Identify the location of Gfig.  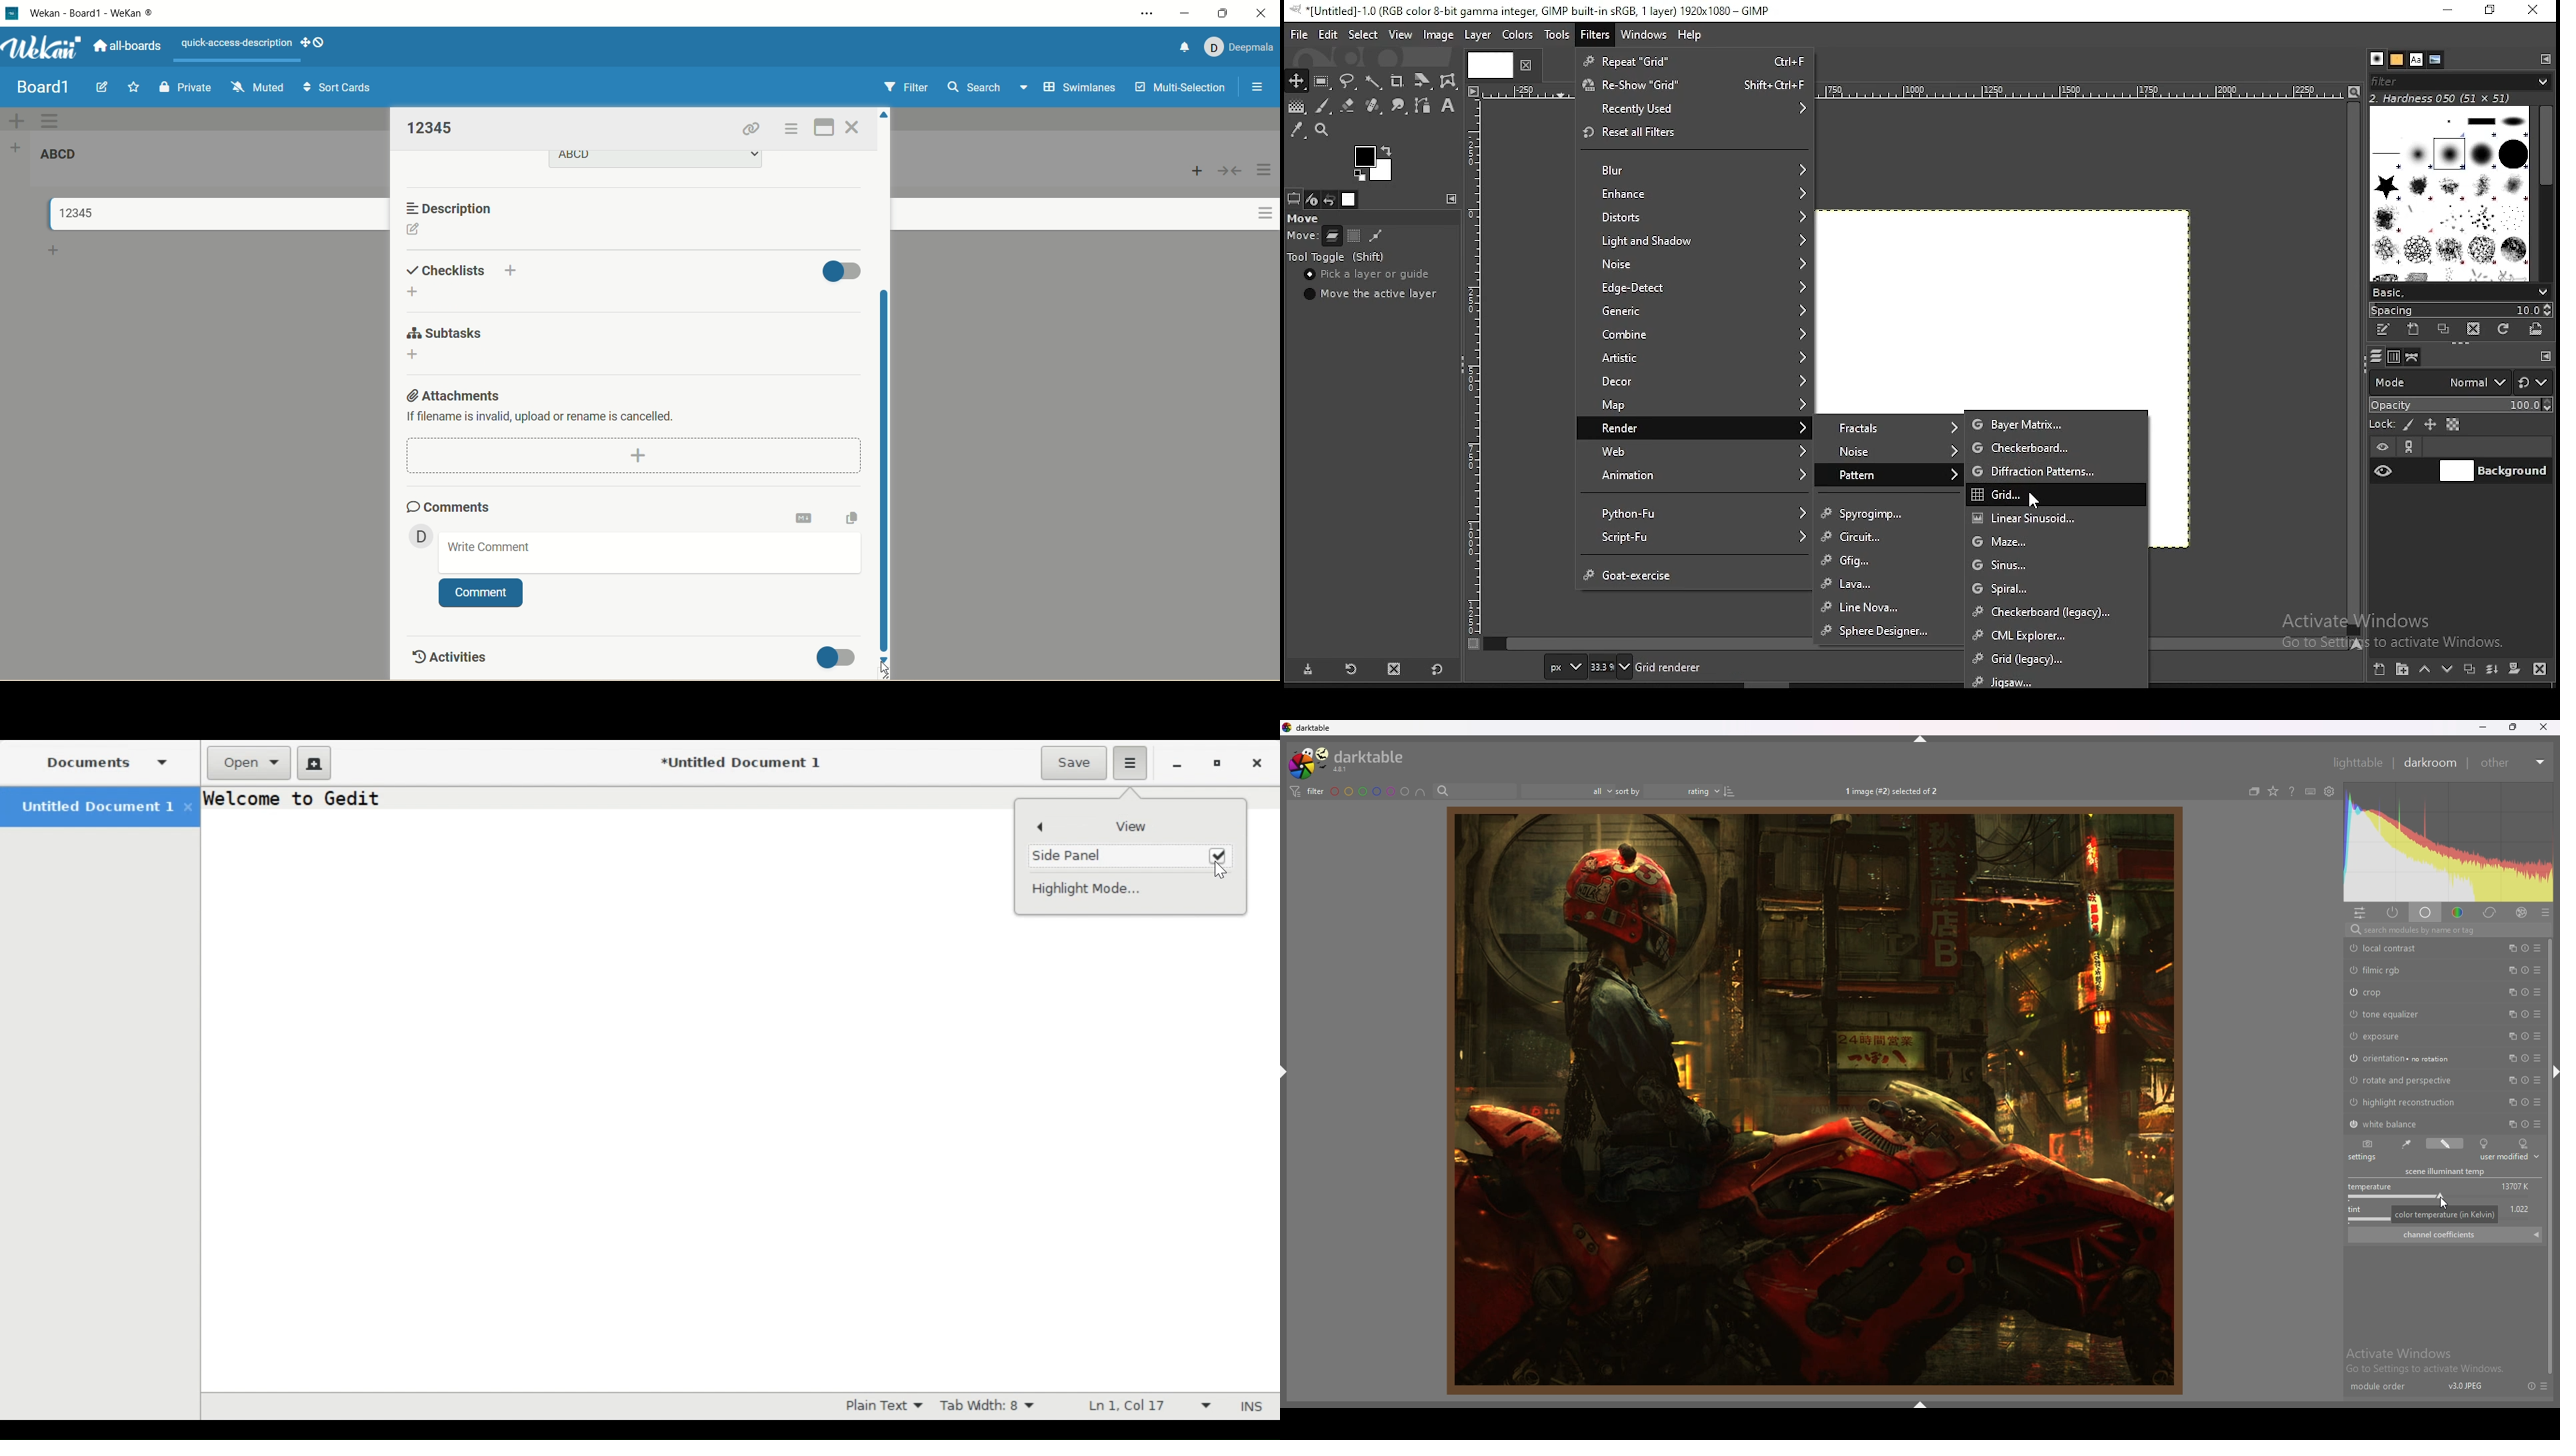
(1894, 560).